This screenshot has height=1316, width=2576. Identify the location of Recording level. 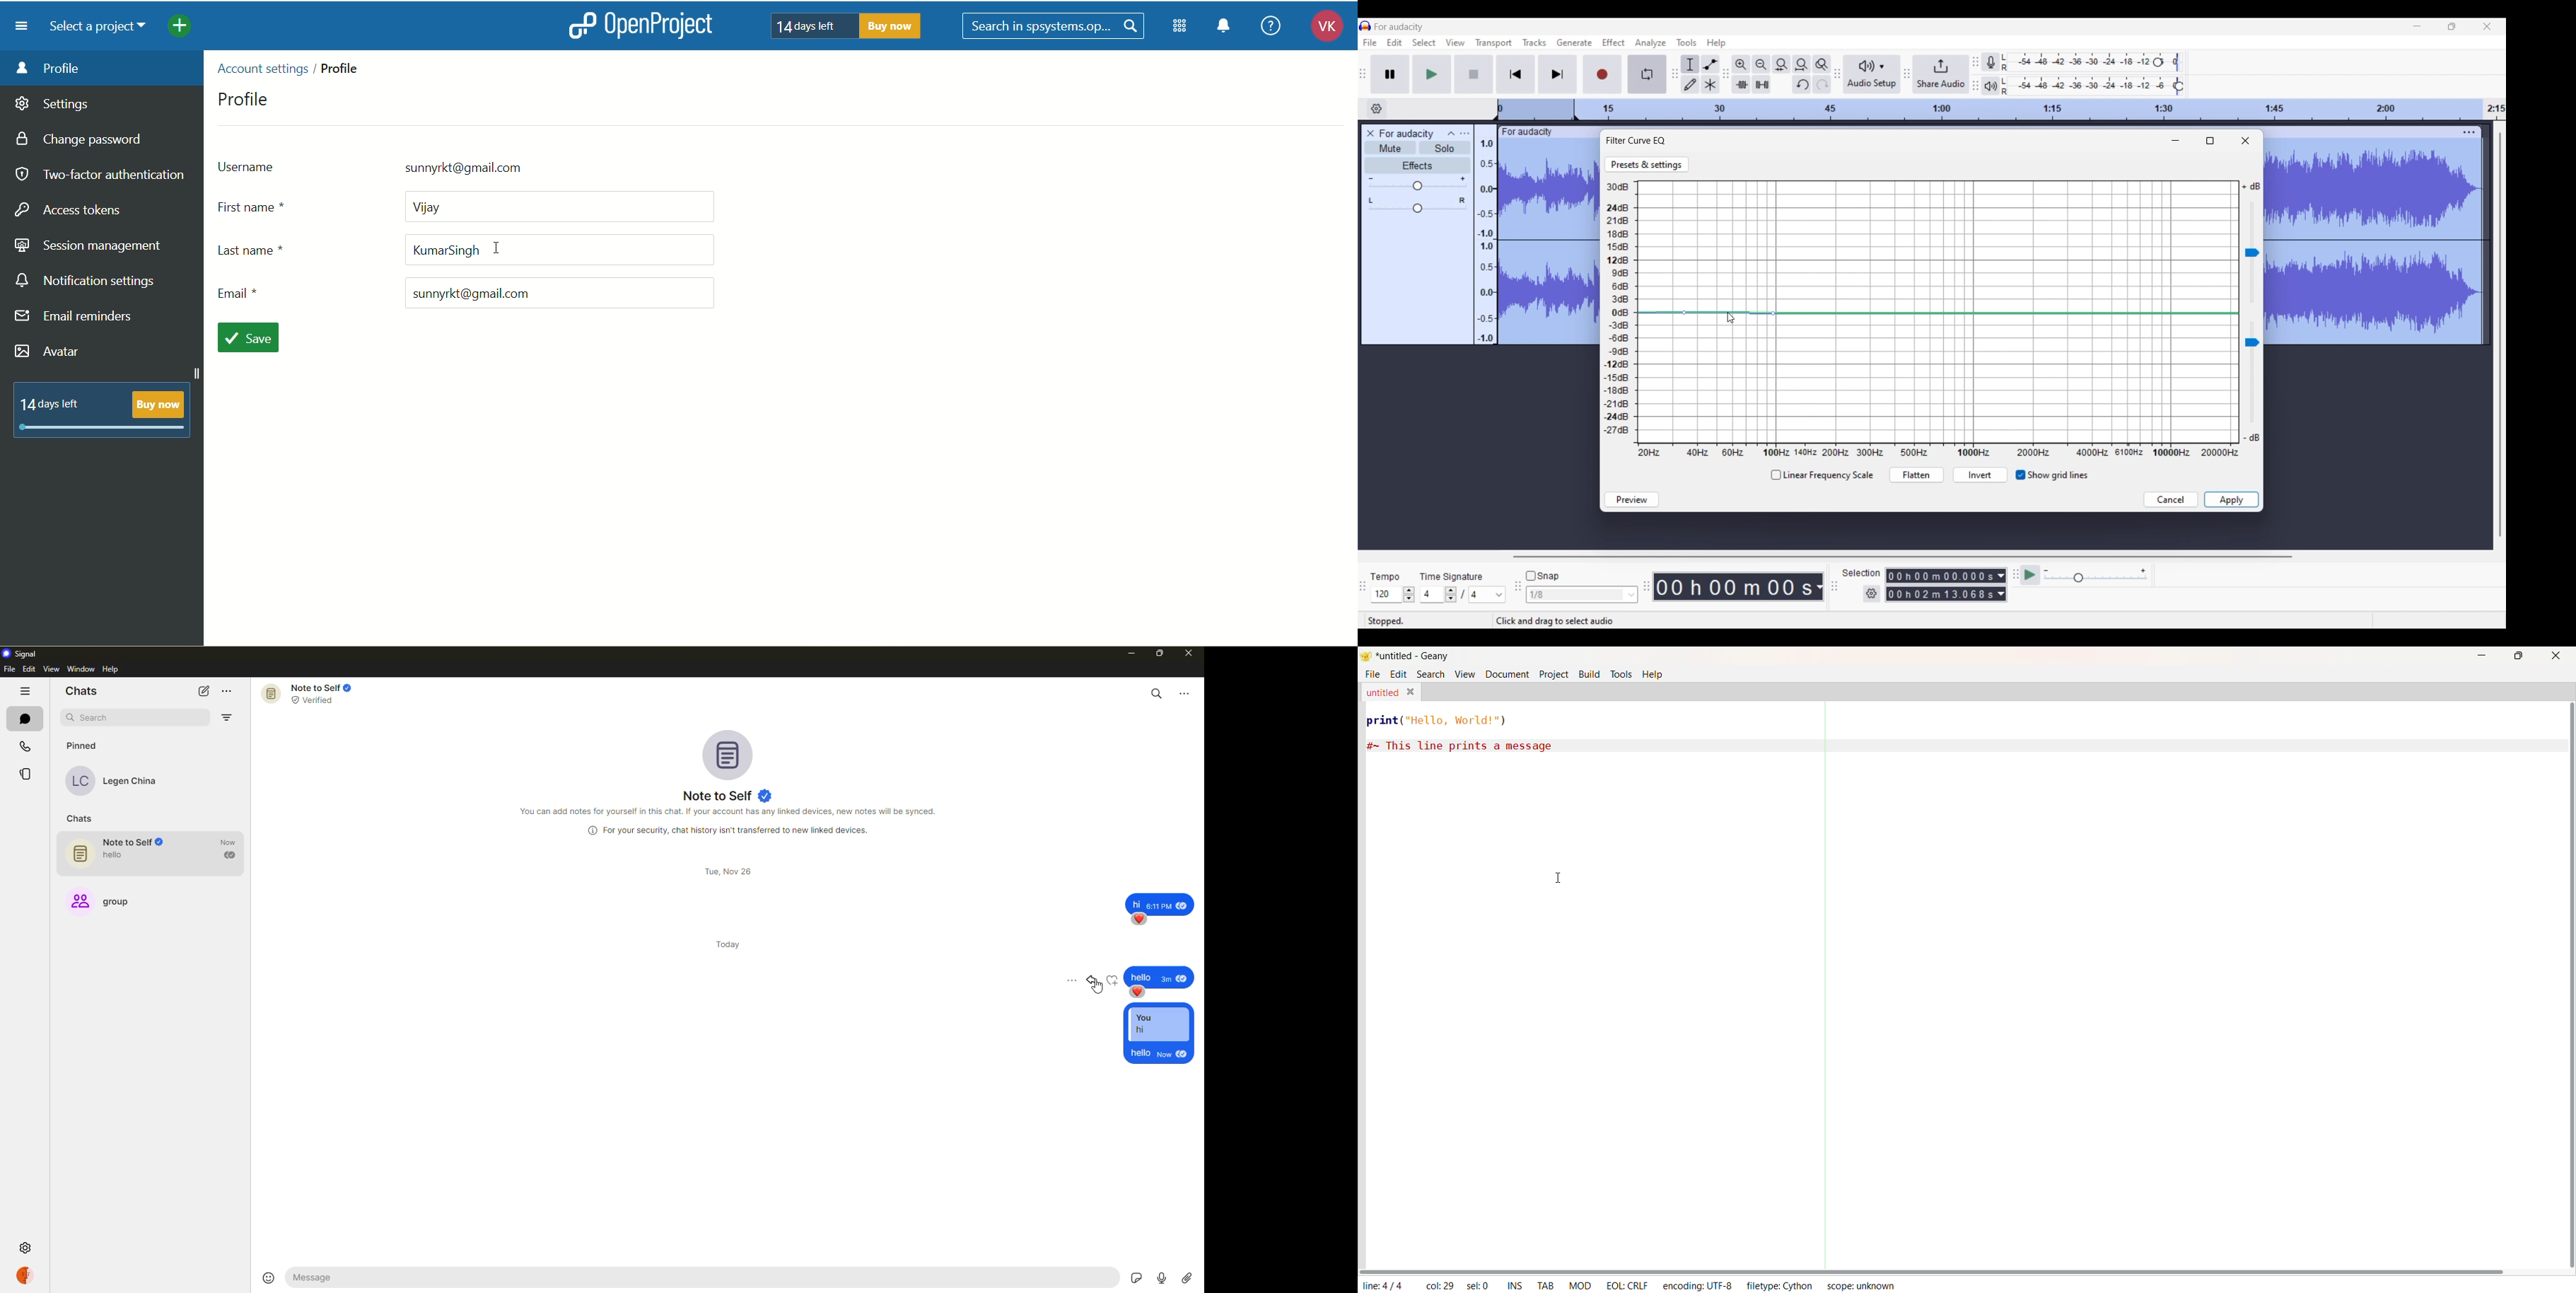
(2079, 62).